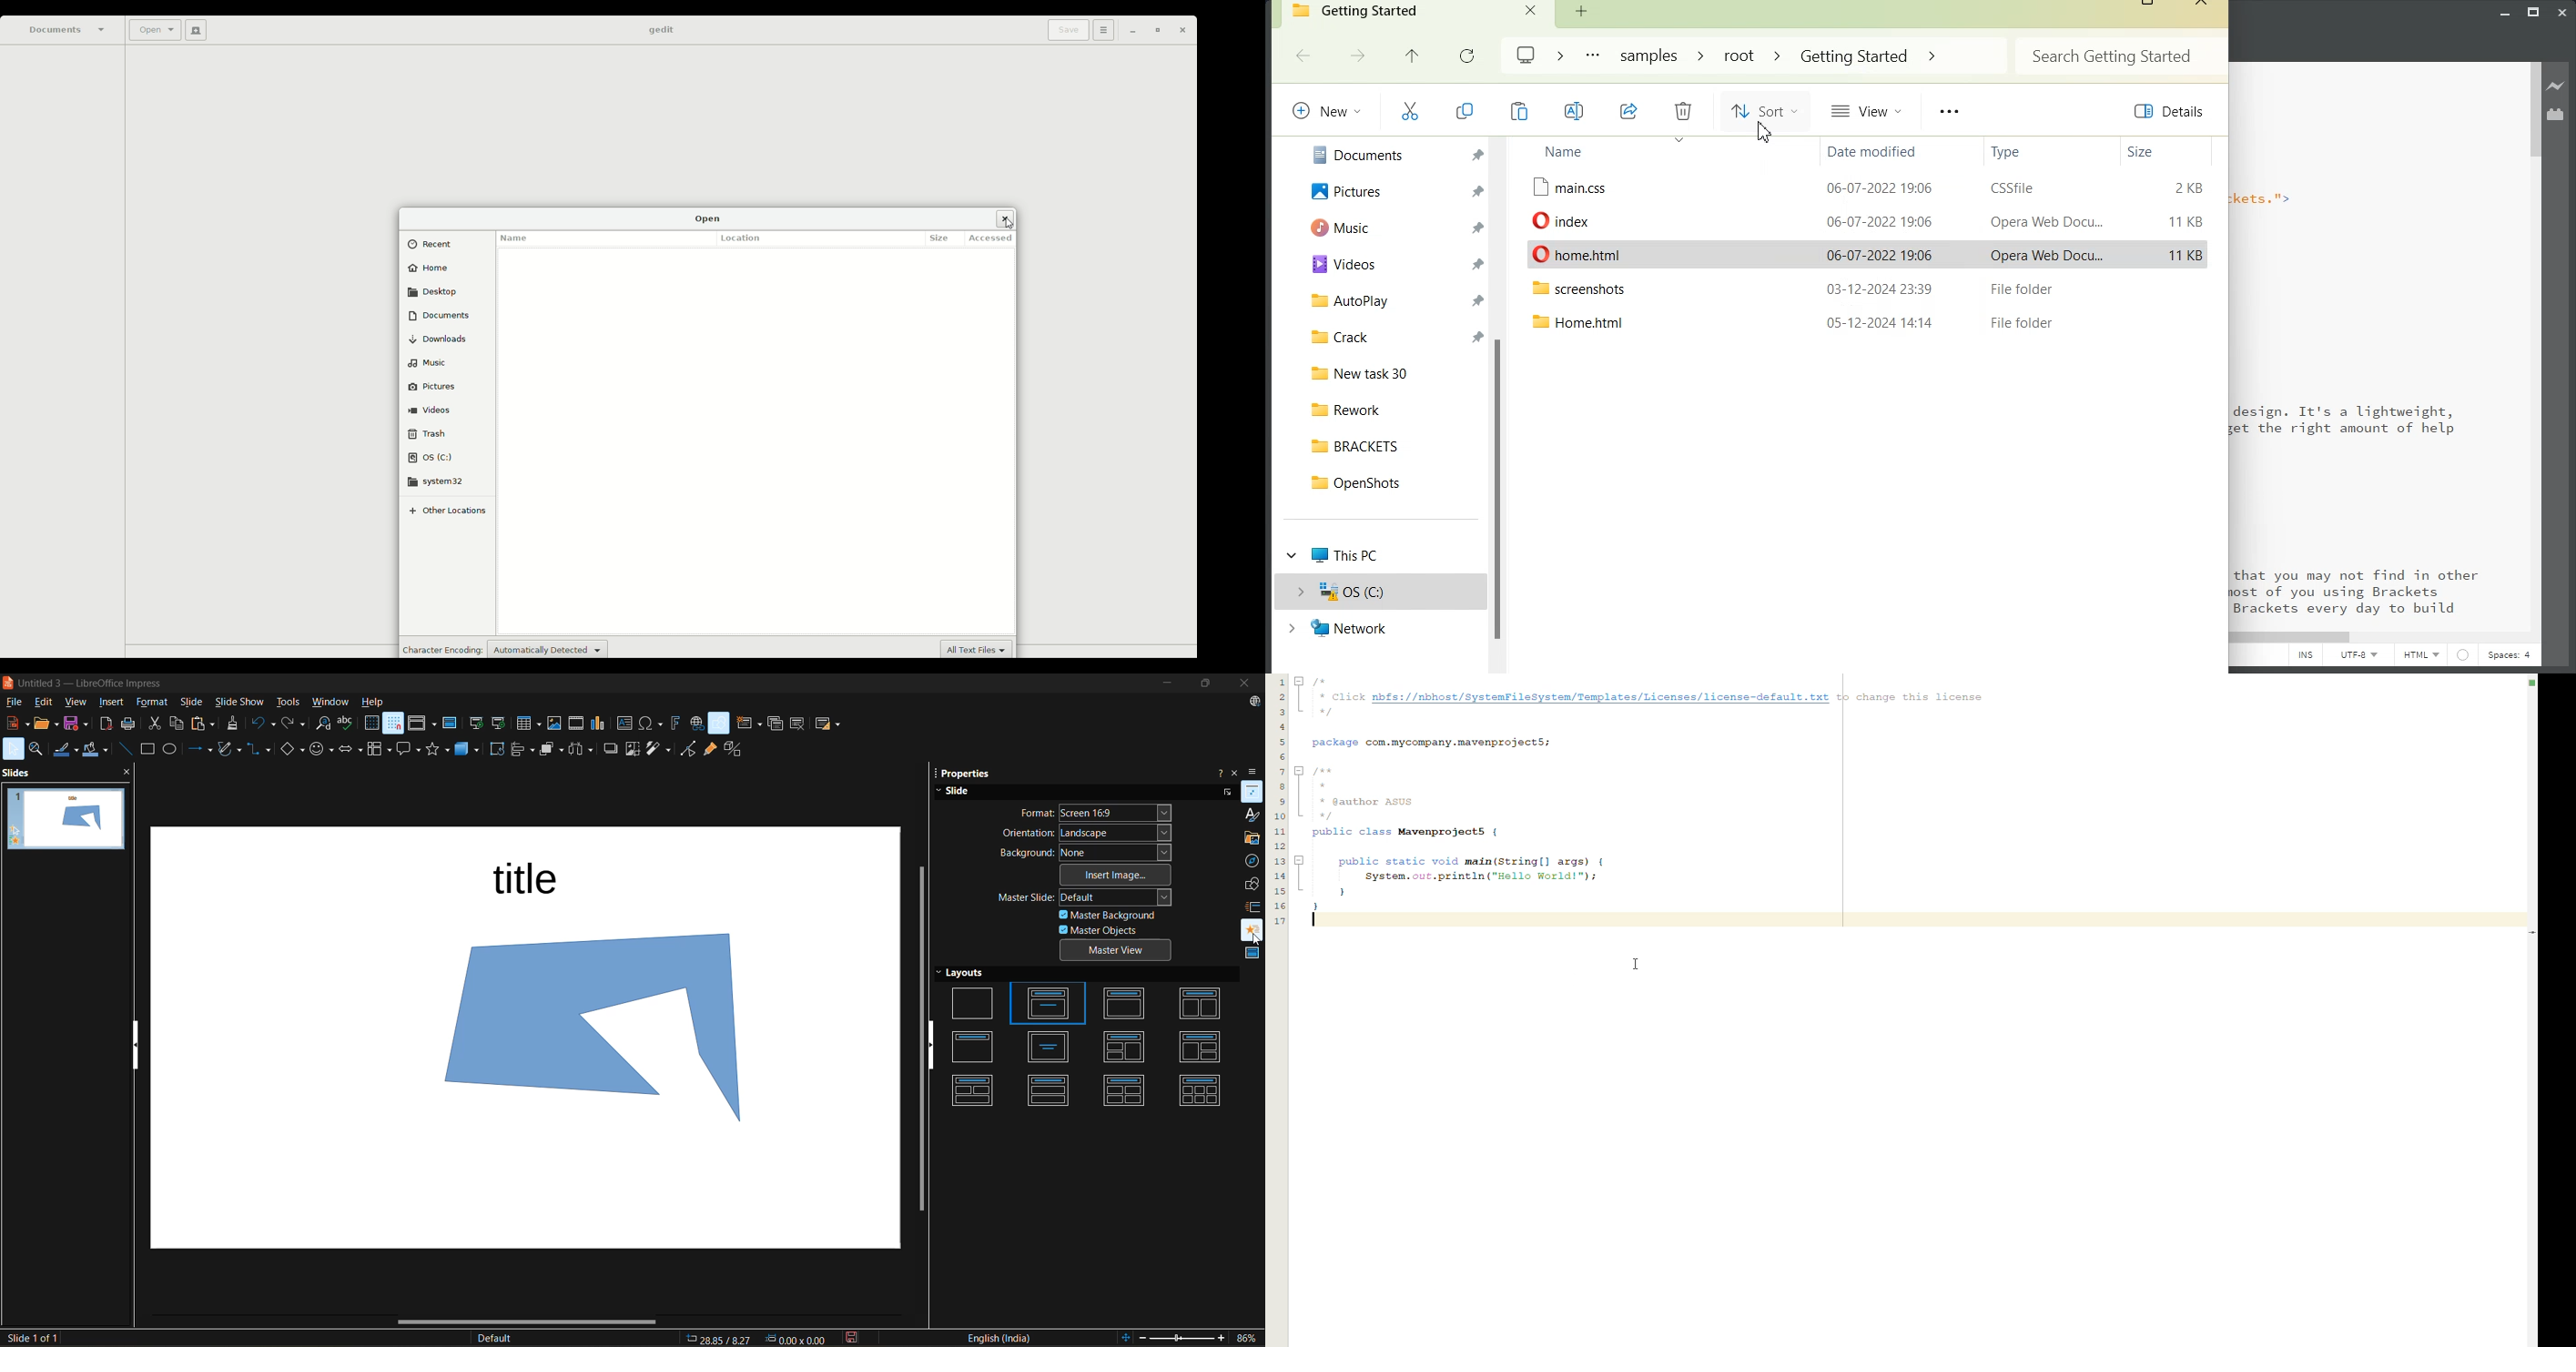 The image size is (2576, 1372). Describe the element at coordinates (380, 750) in the screenshot. I see `flowchart` at that location.